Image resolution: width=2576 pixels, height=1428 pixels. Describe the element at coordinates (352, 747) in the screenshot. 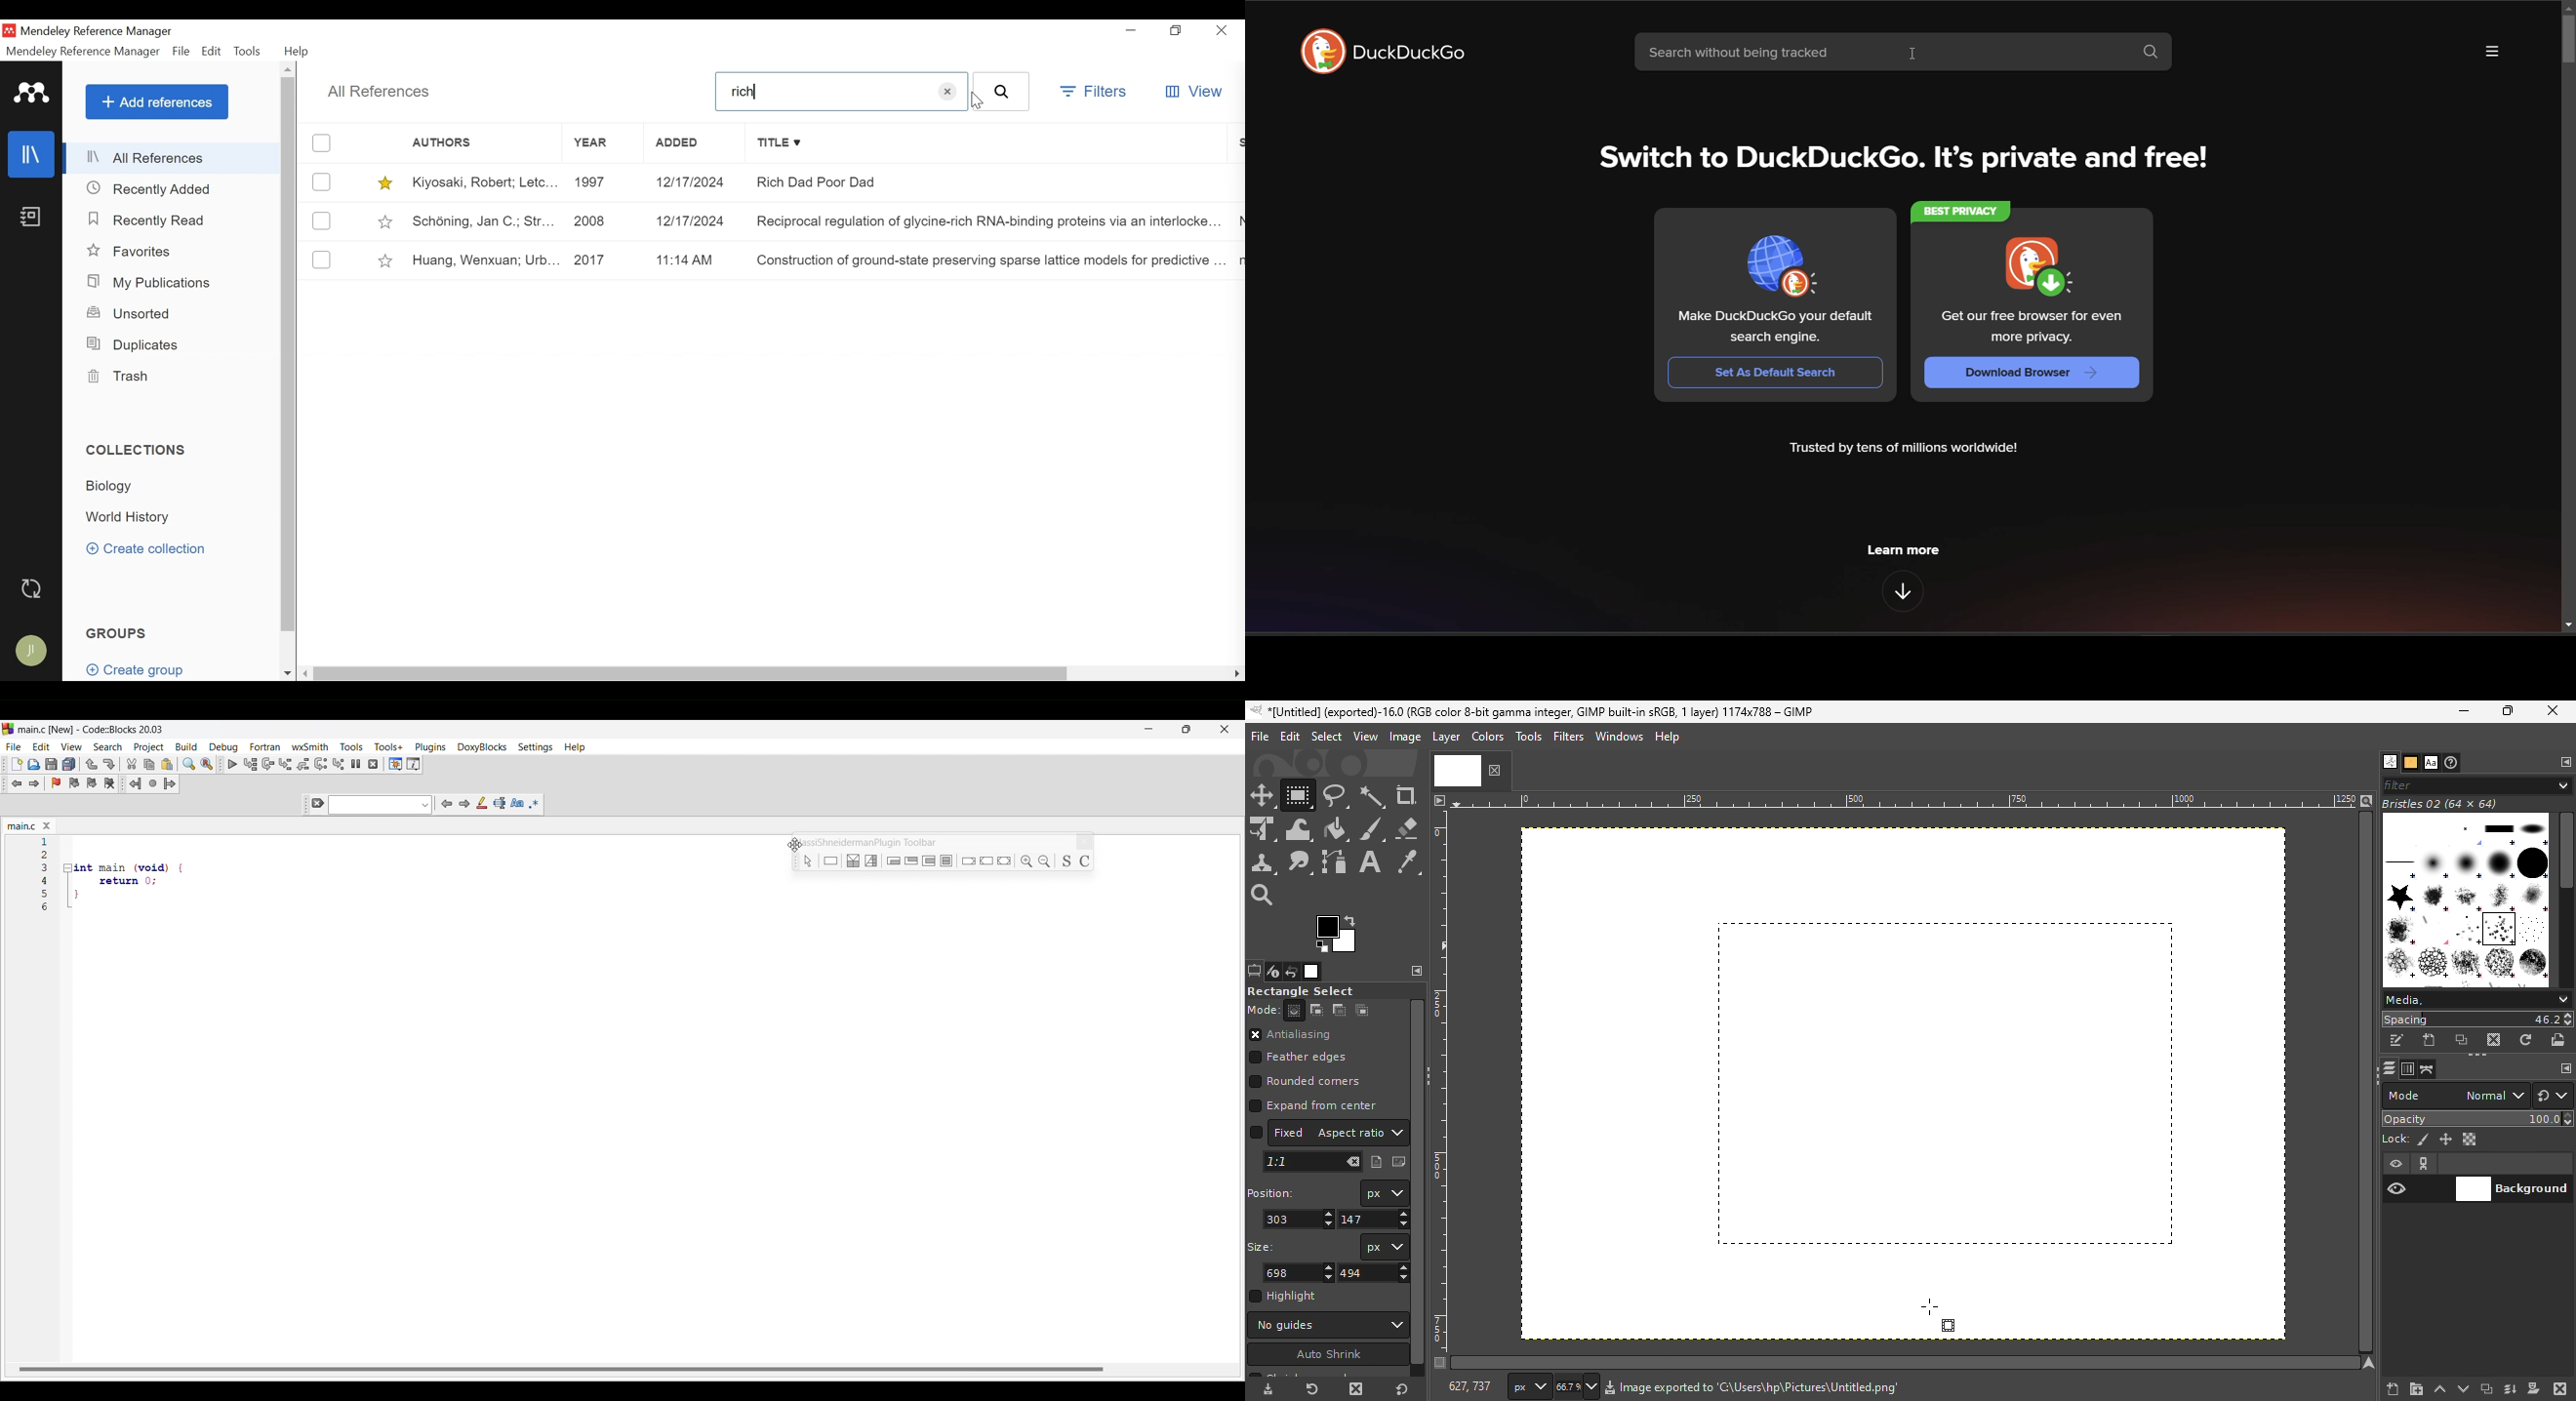

I see `Tools menu` at that location.